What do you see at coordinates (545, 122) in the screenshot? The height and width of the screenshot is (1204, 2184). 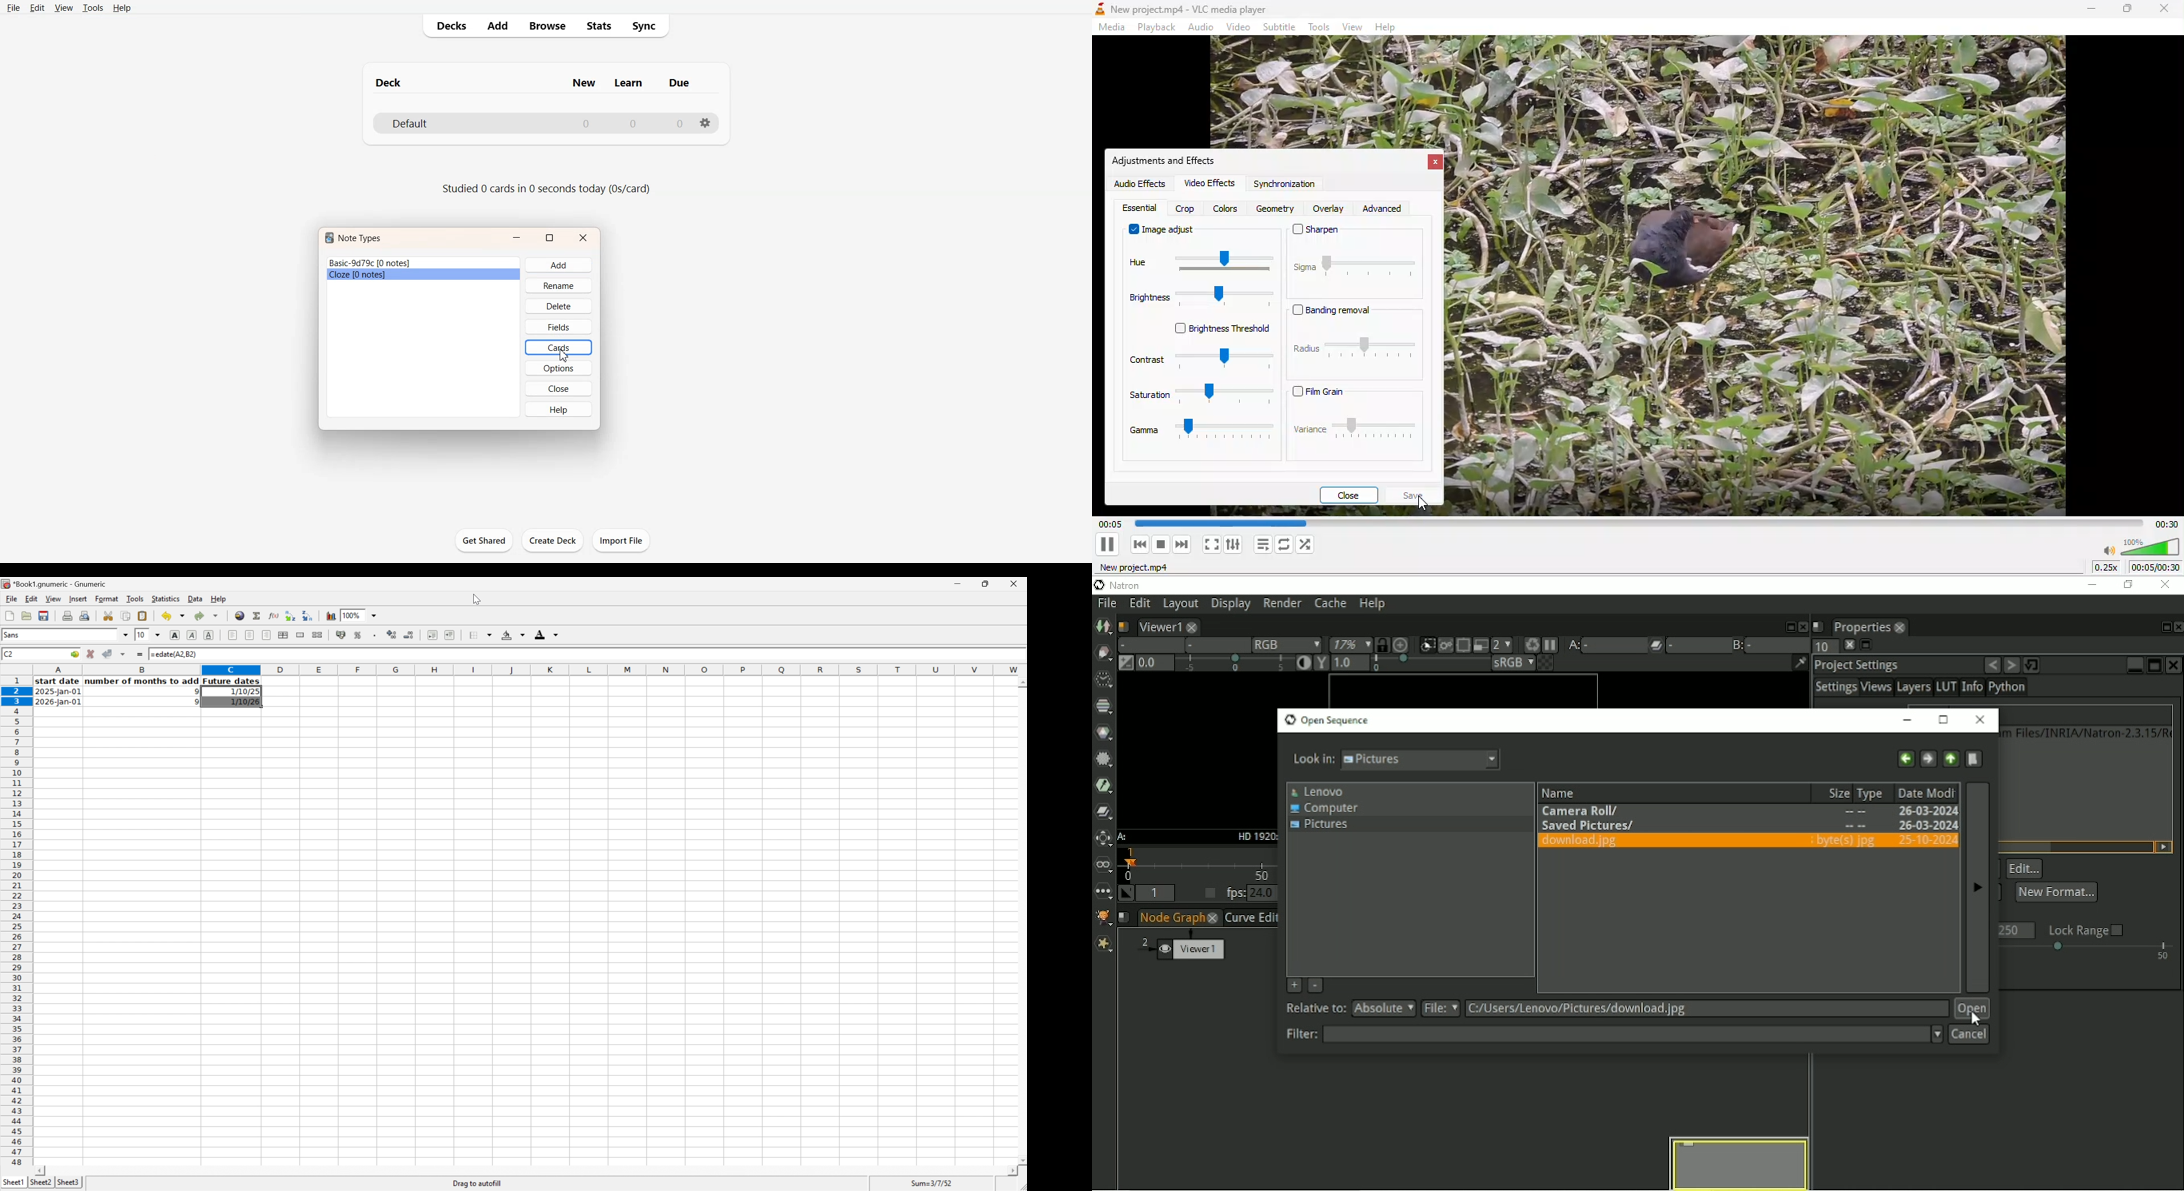 I see `Deck File` at bounding box center [545, 122].